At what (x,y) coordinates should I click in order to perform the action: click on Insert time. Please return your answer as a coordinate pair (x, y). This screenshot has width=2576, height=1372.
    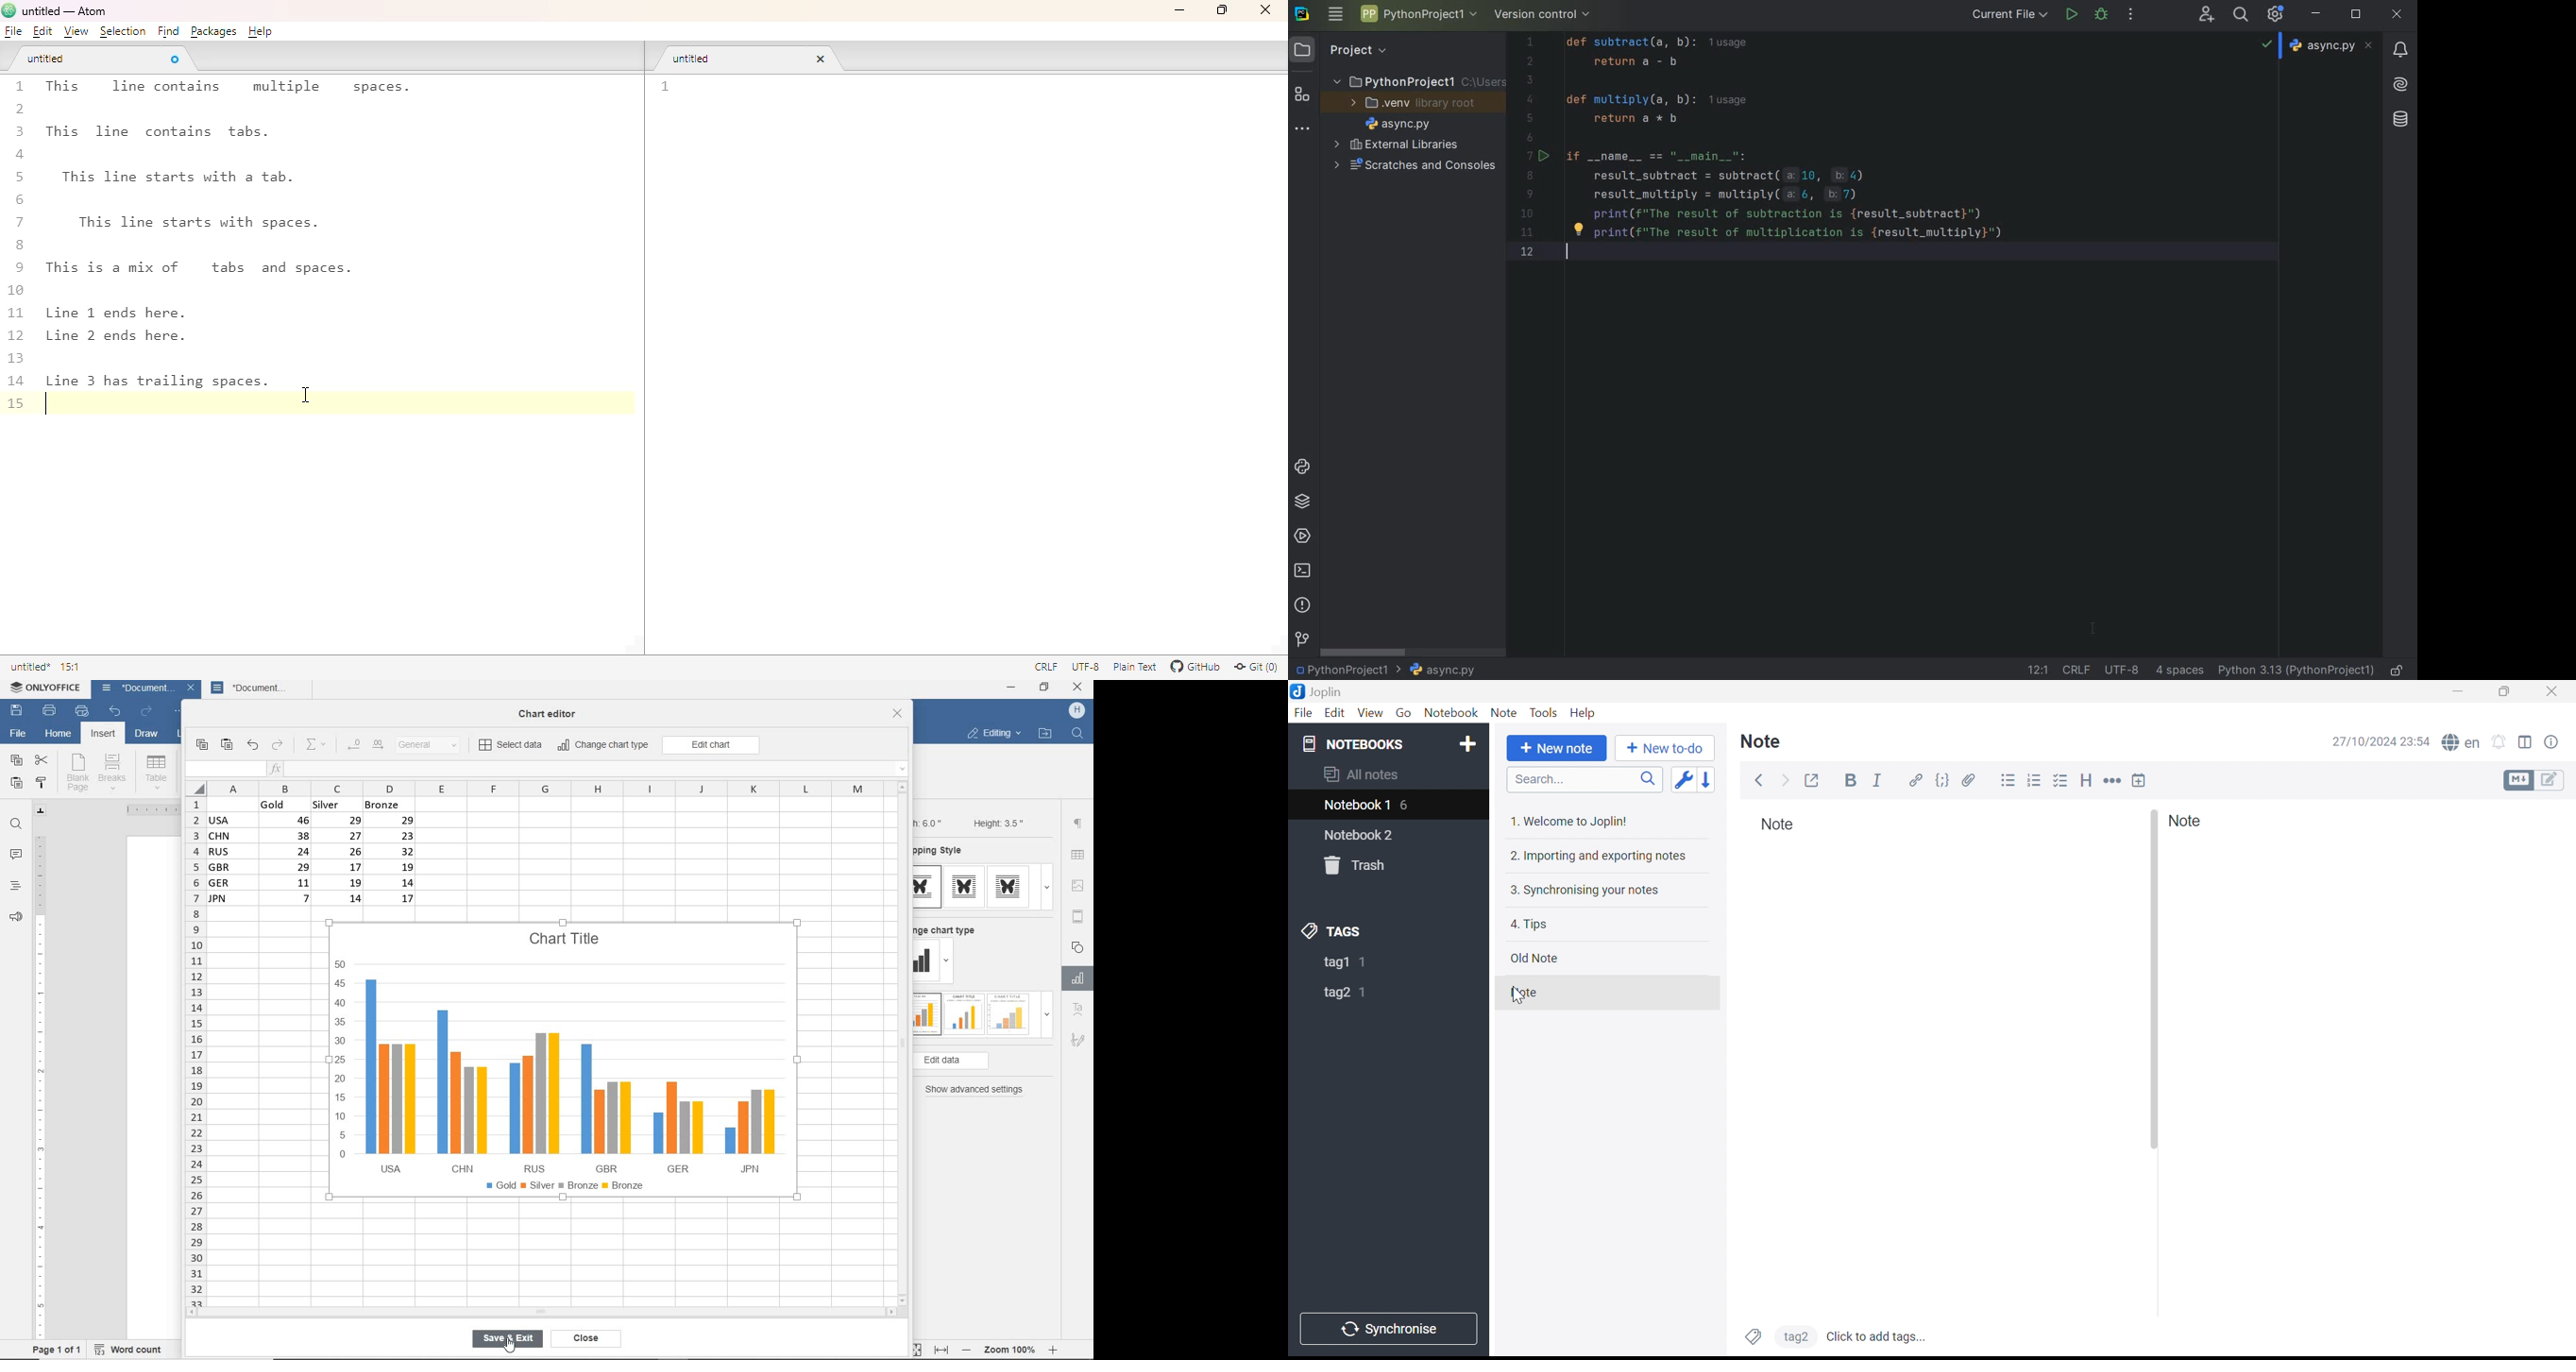
    Looking at the image, I should click on (2139, 779).